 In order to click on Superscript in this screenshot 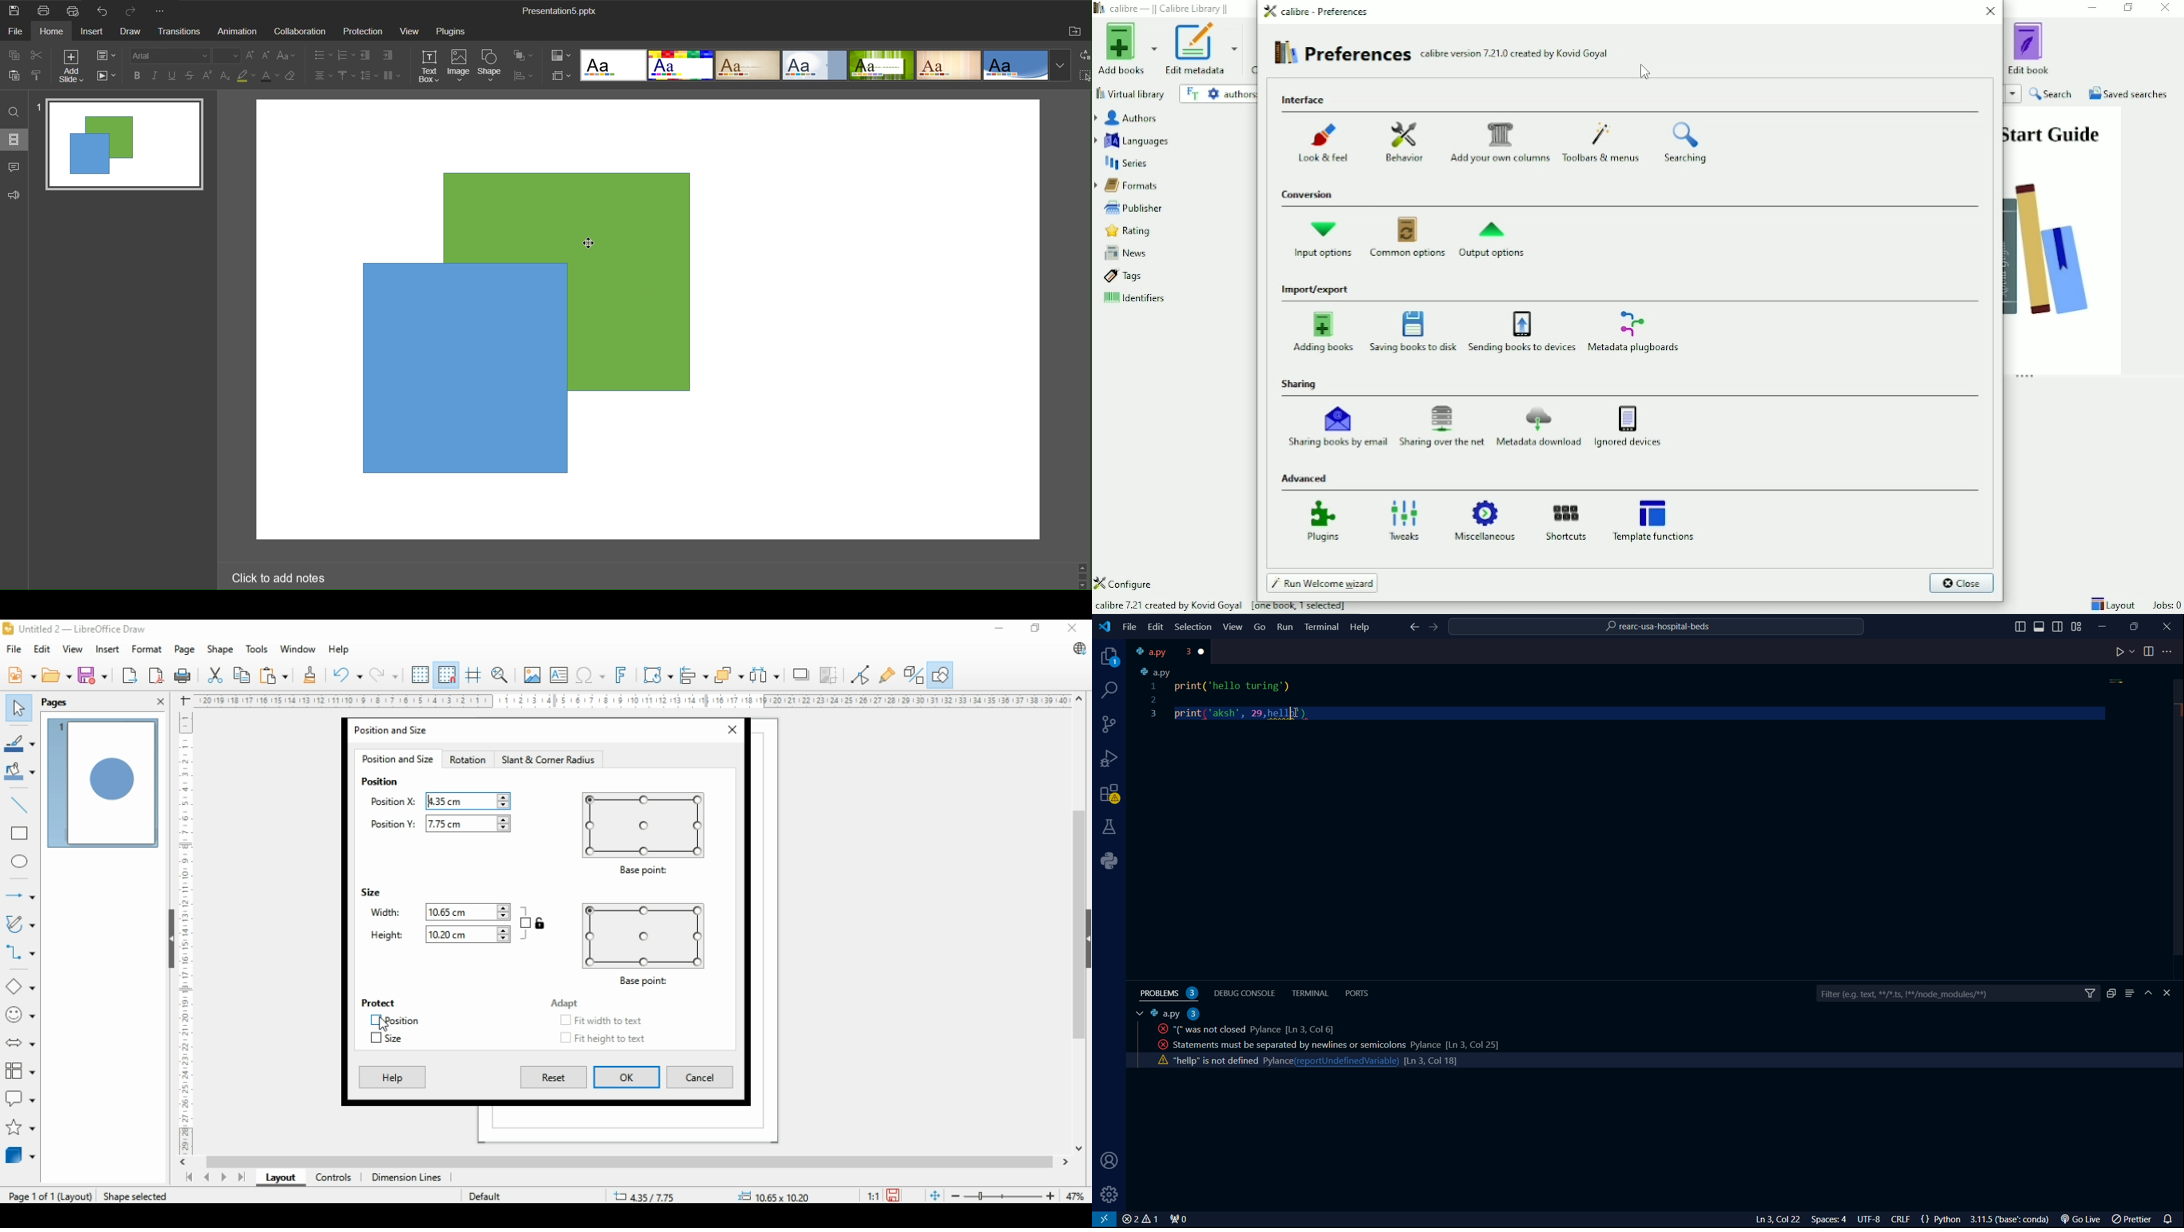, I will do `click(206, 78)`.